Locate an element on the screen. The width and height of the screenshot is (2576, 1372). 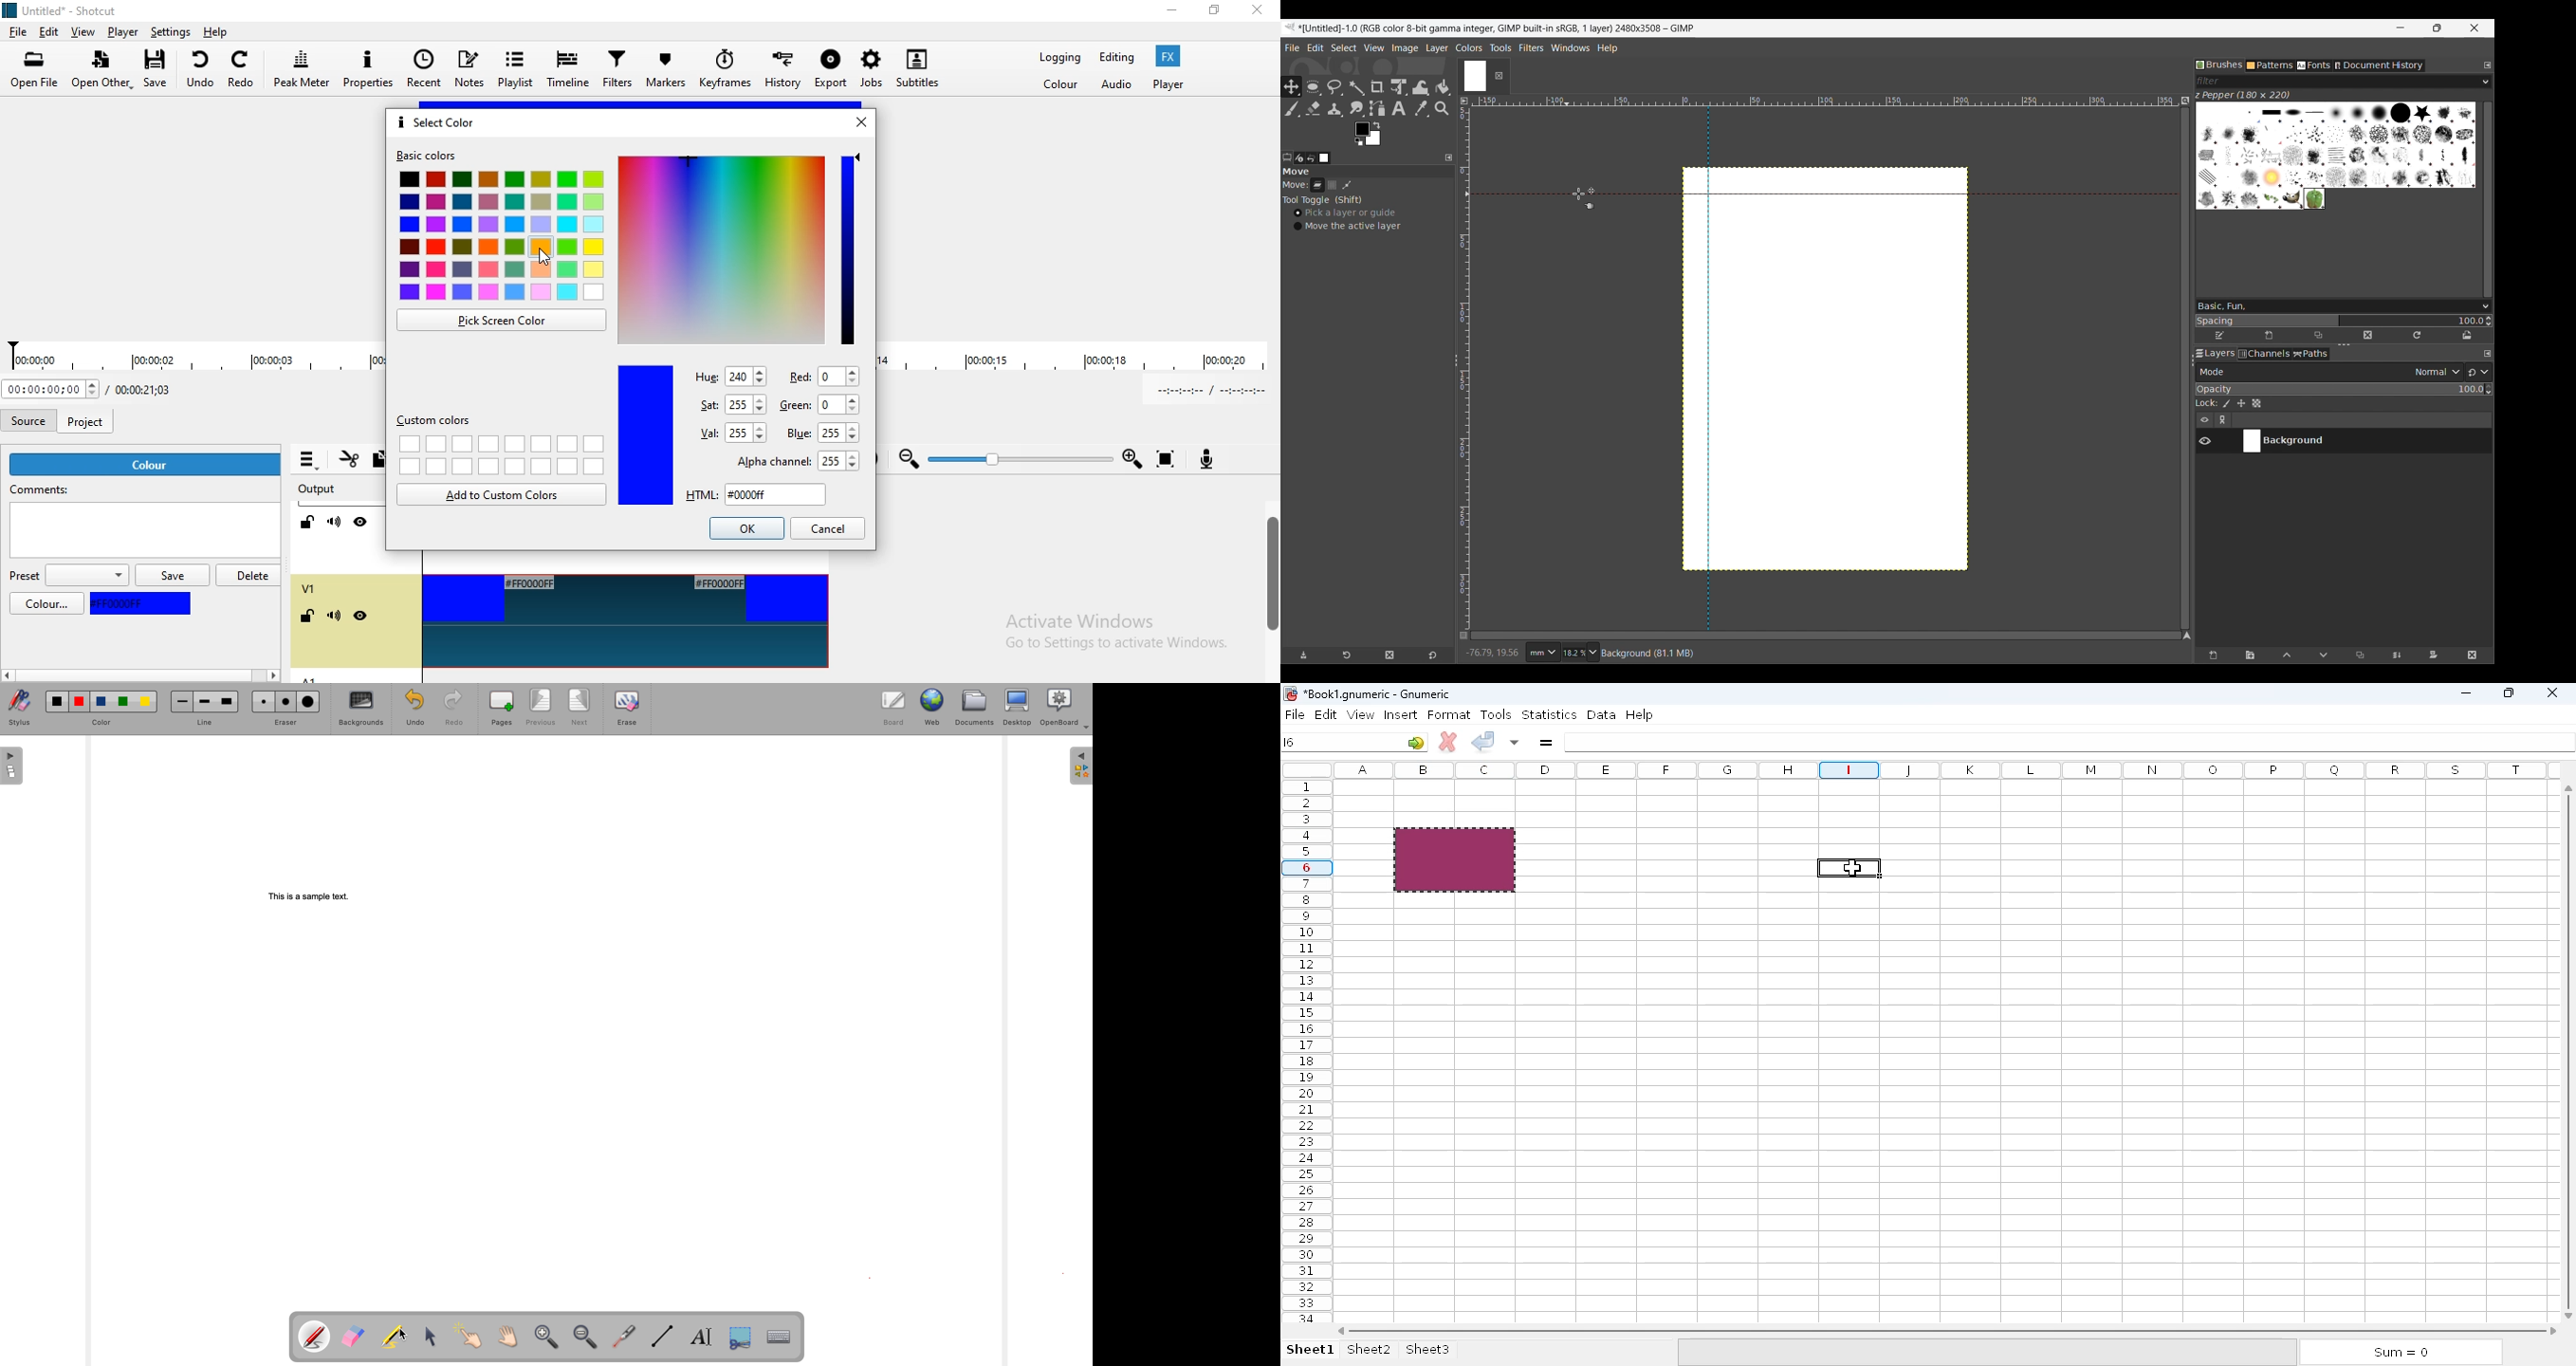
Editing is located at coordinates (1115, 56).